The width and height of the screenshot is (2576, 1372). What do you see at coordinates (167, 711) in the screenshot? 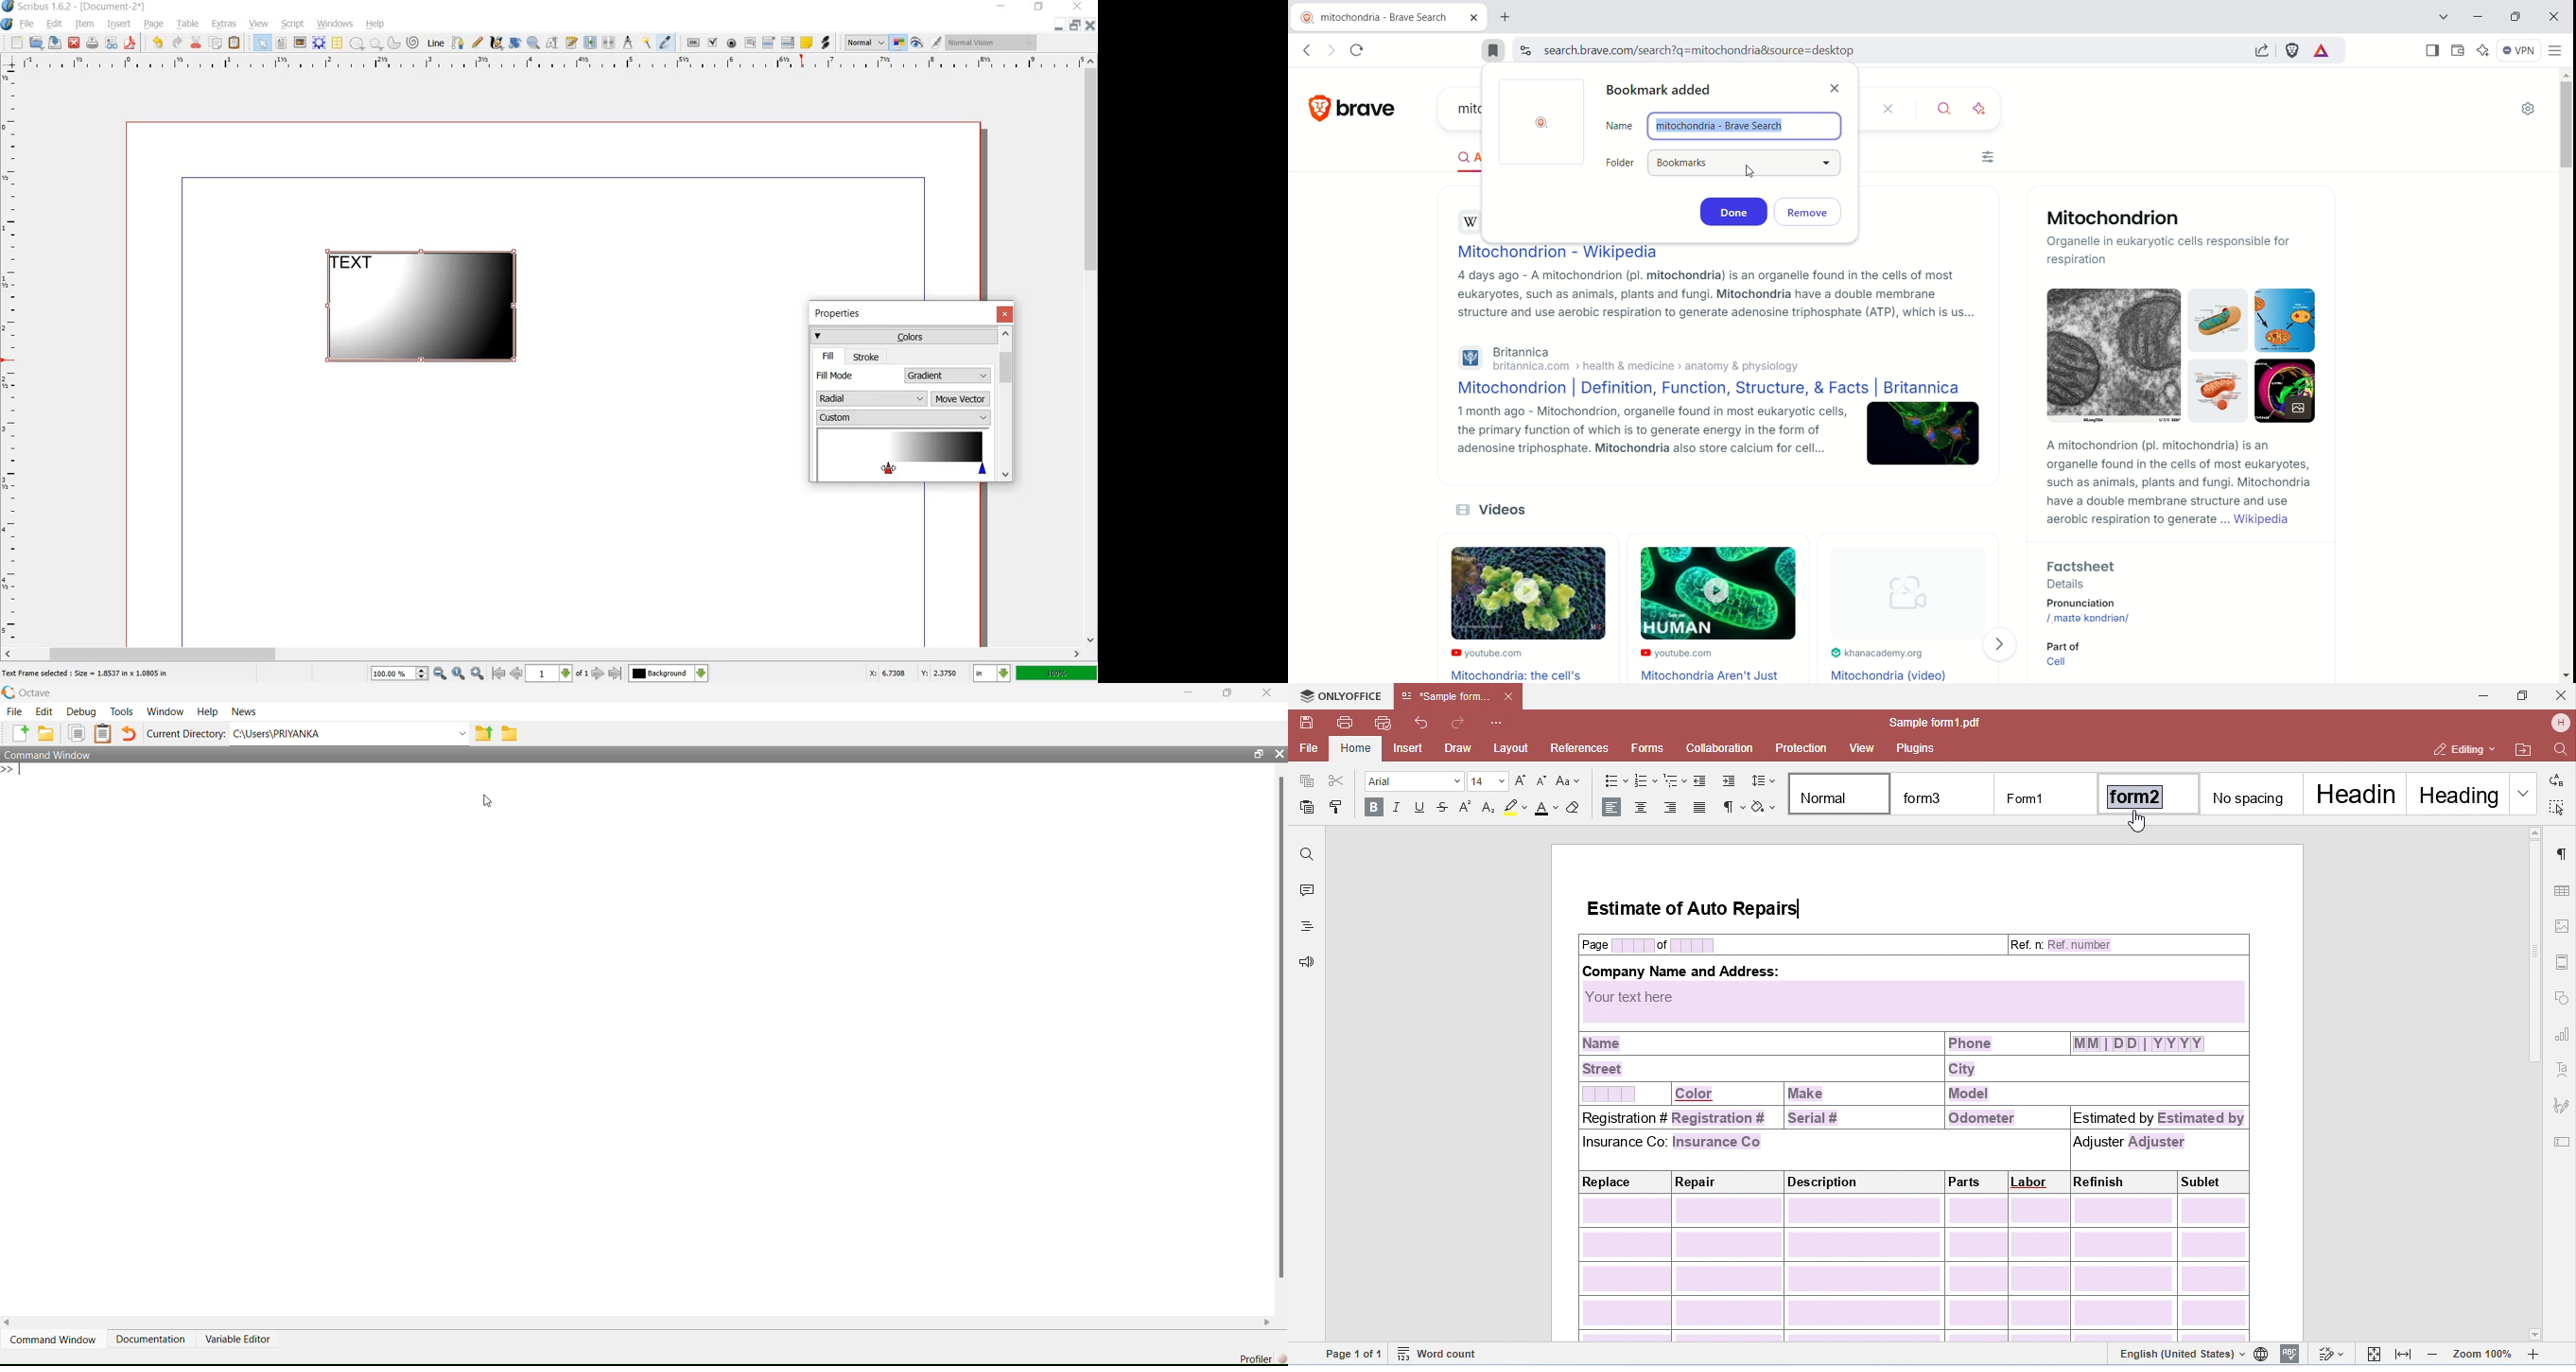
I see `Window` at bounding box center [167, 711].